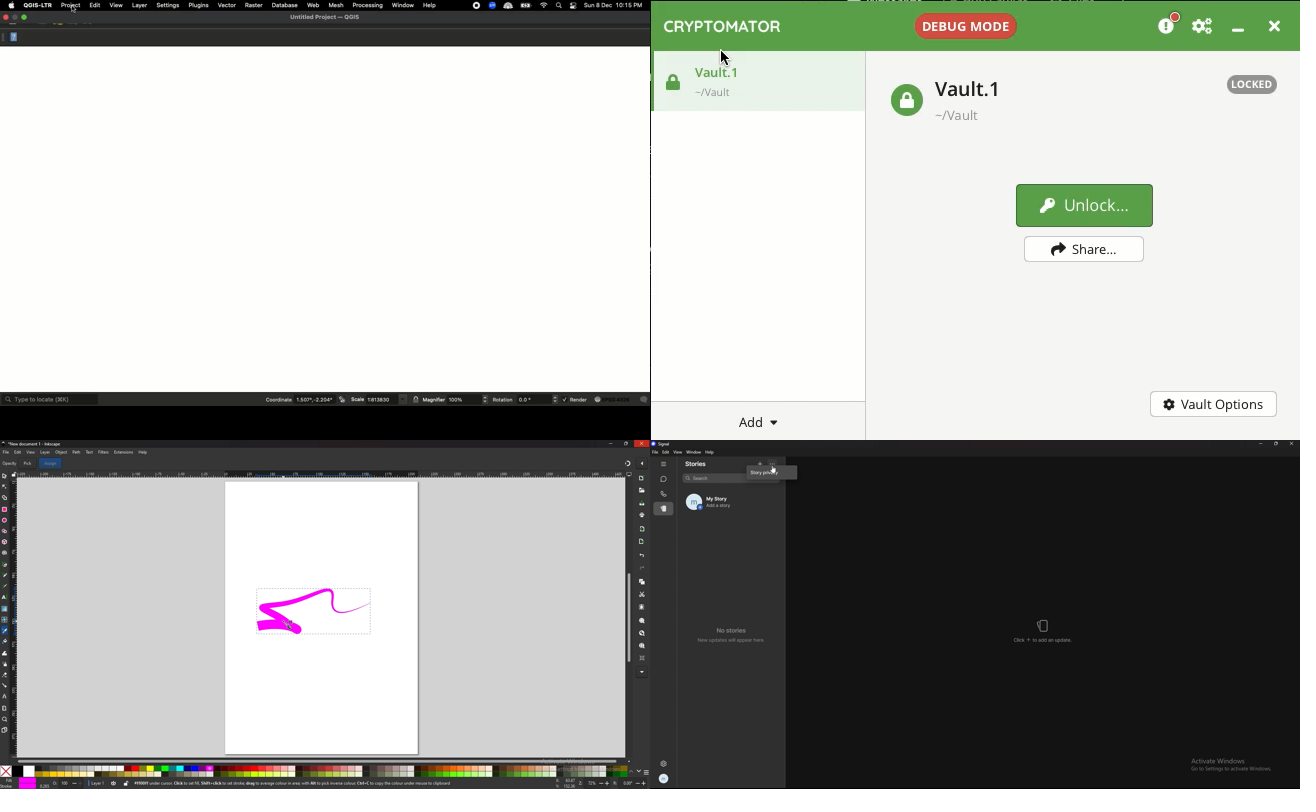 The image size is (1316, 812). What do you see at coordinates (613, 400) in the screenshot?
I see `globe` at bounding box center [613, 400].